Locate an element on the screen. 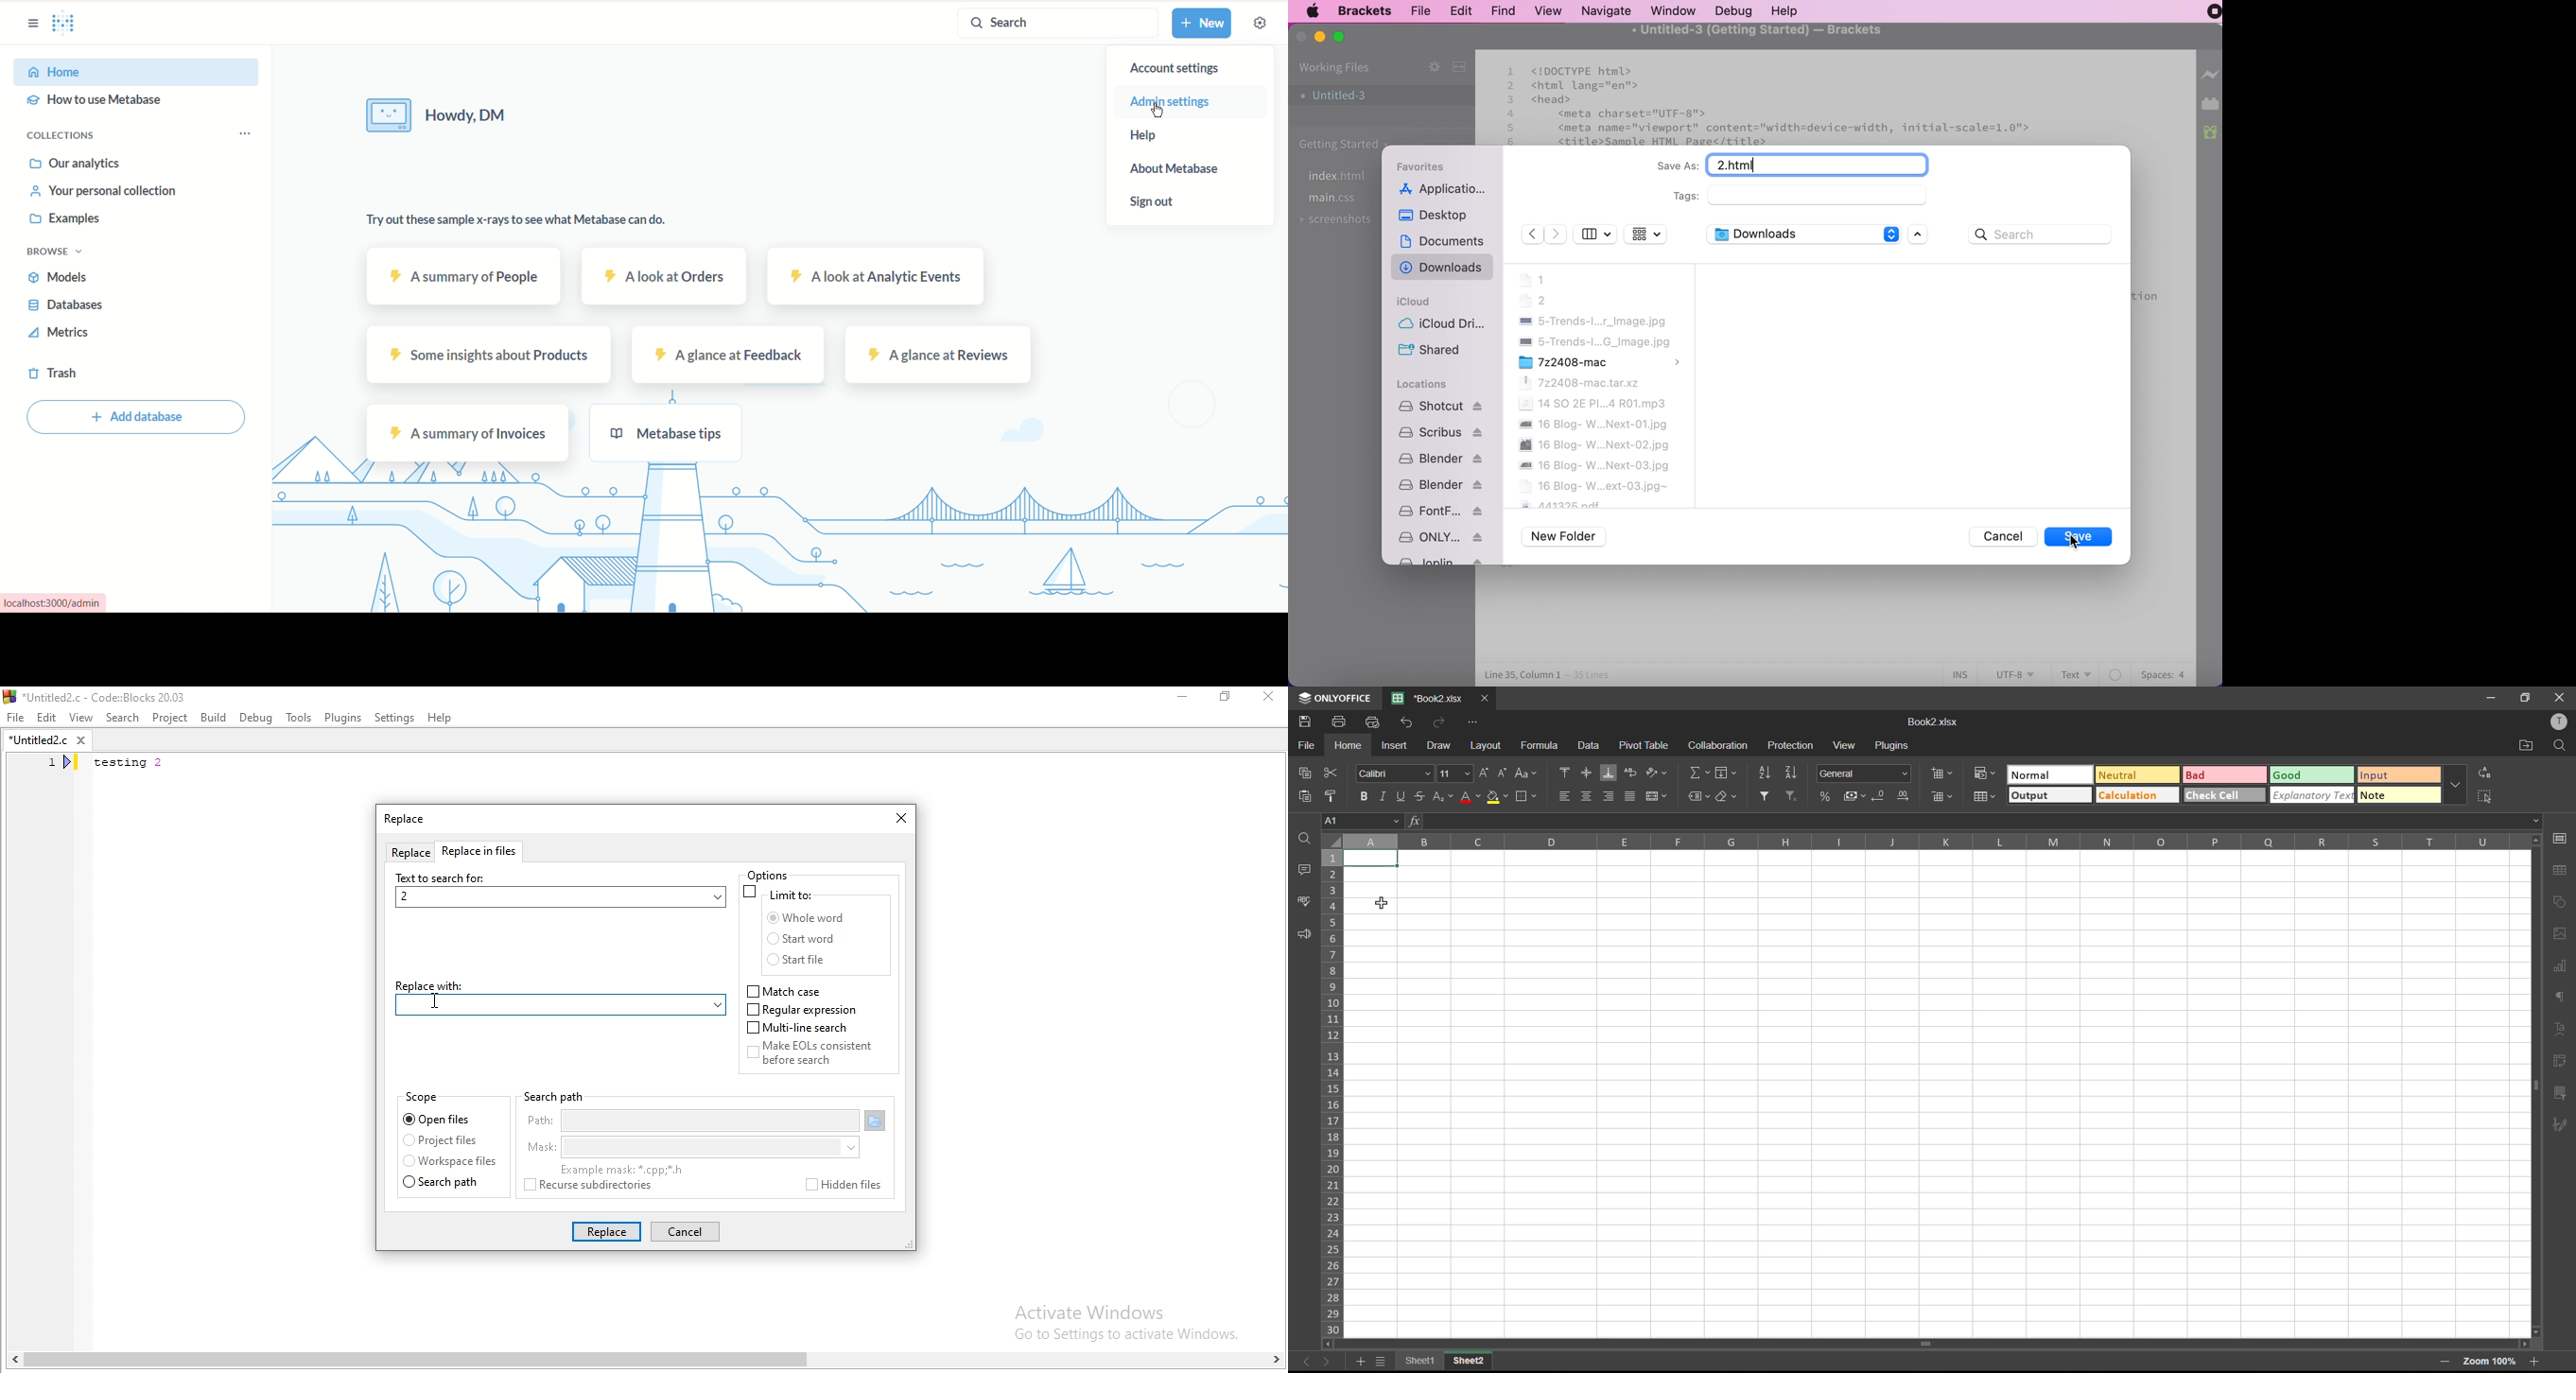  models is located at coordinates (60, 278).